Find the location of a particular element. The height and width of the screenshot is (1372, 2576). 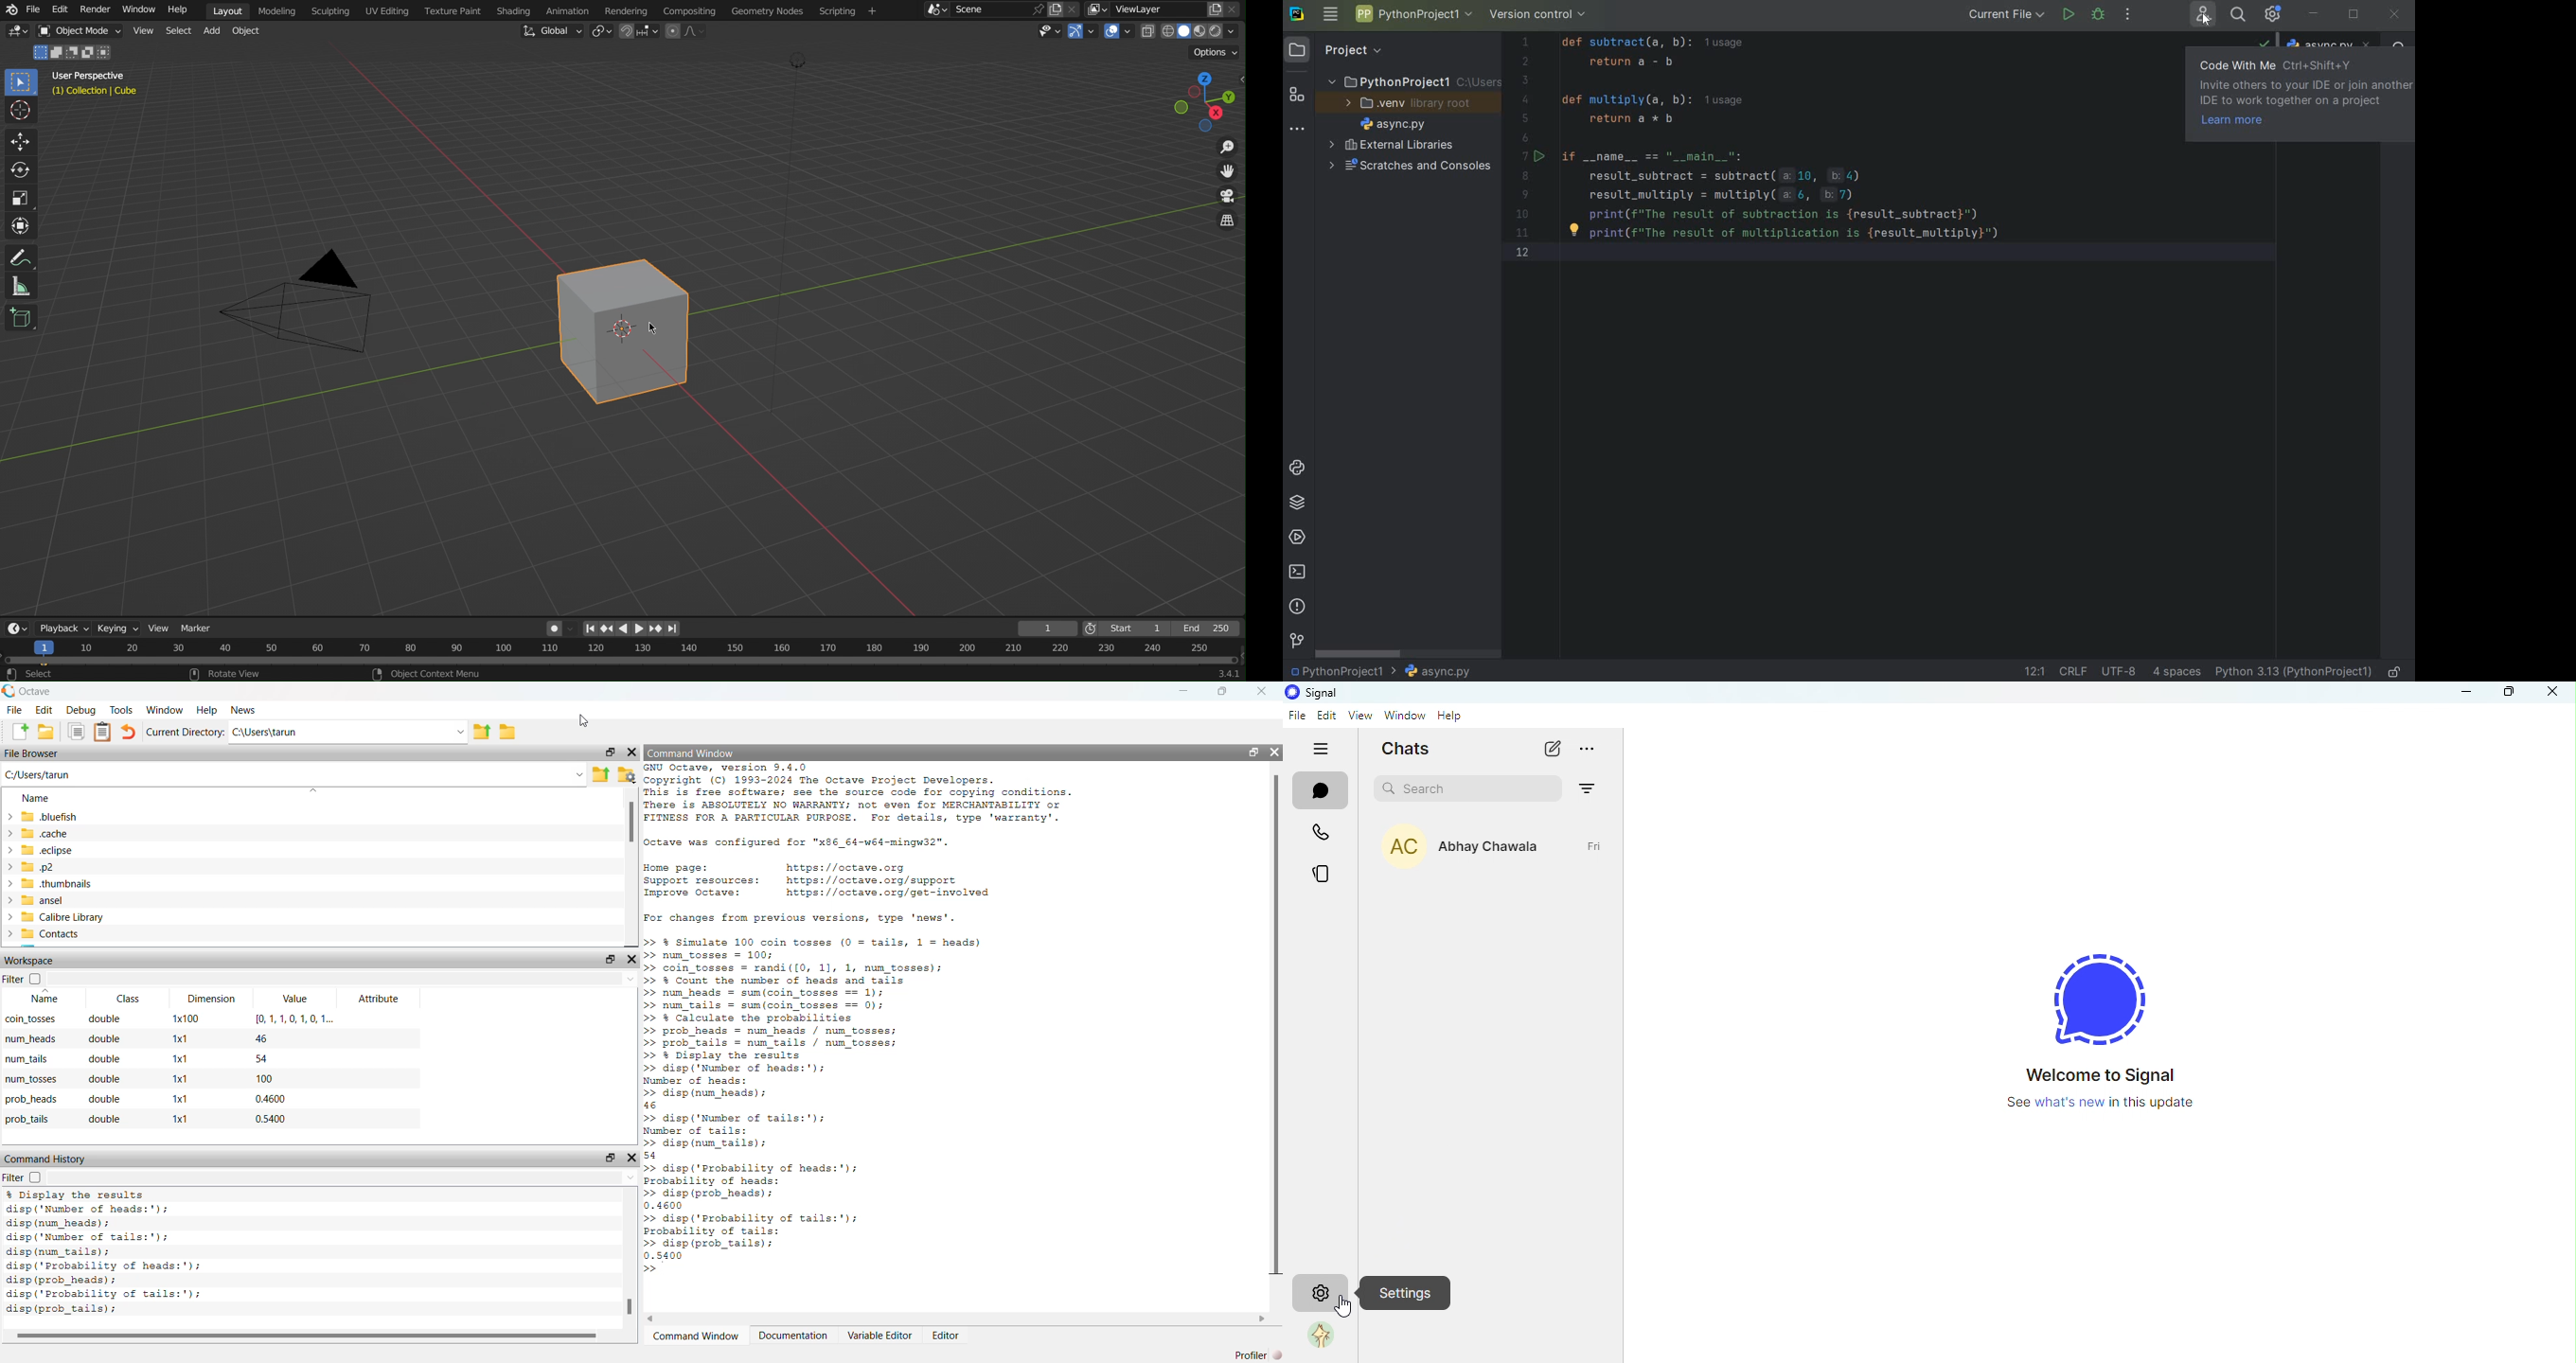

cursor is located at coordinates (653, 327).